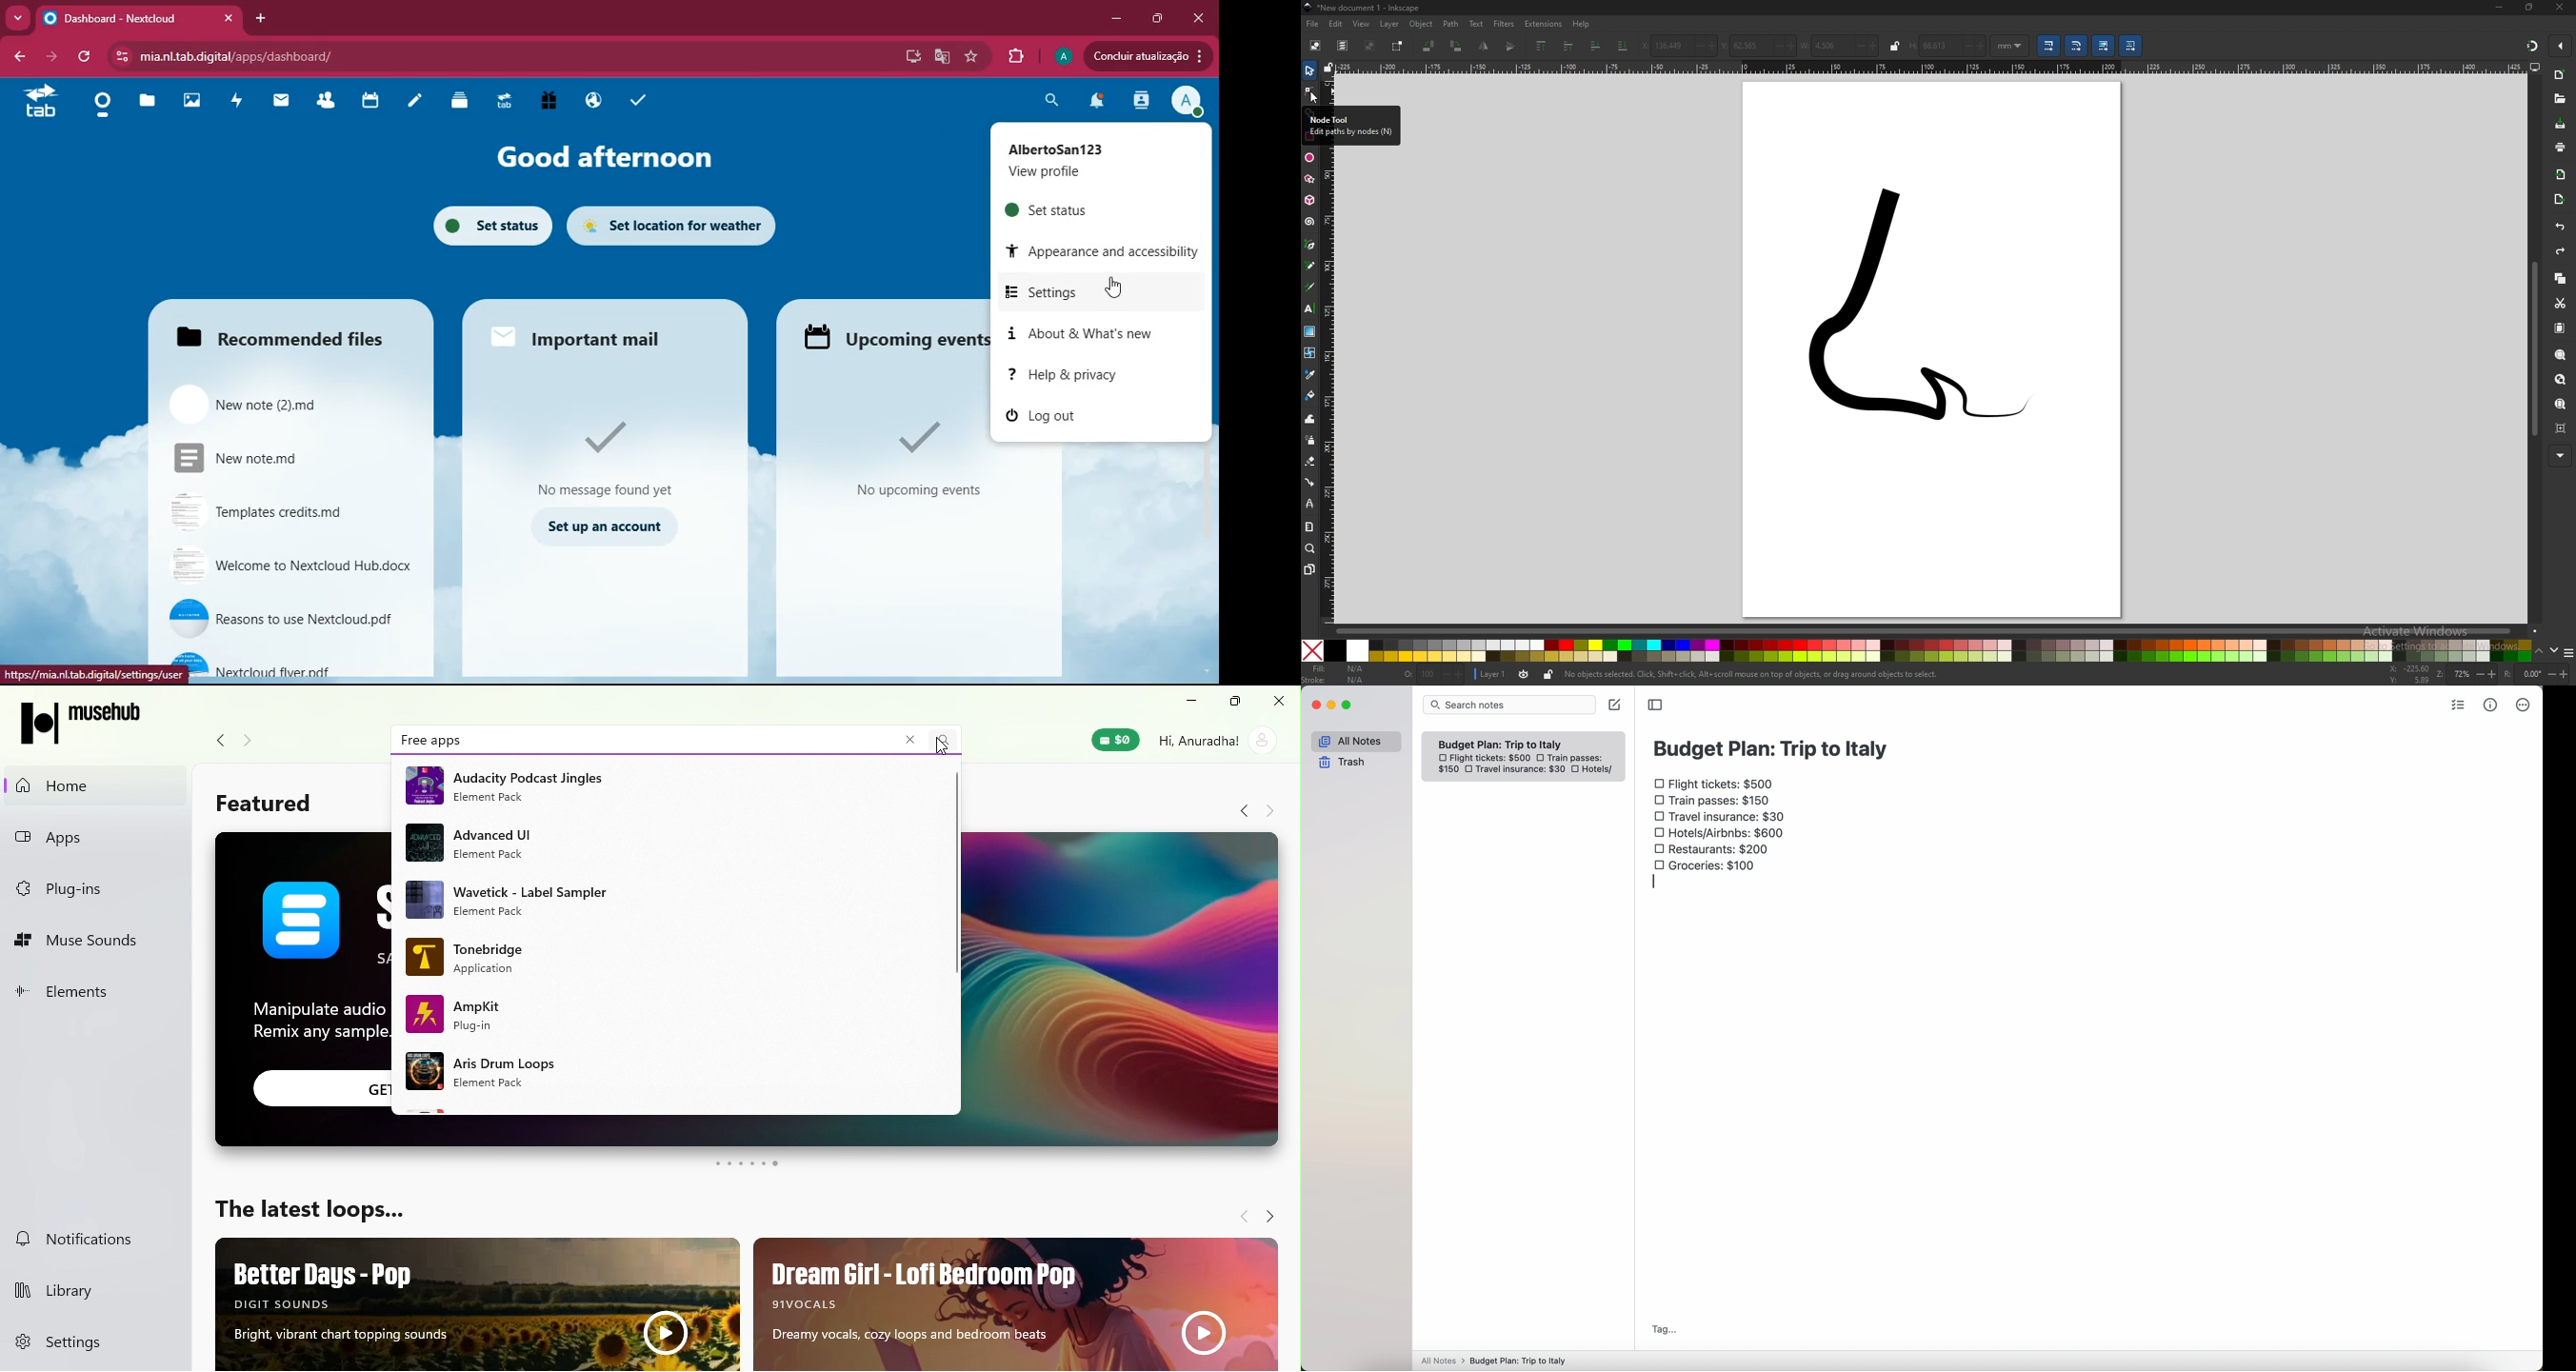 This screenshot has width=2576, height=1372. Describe the element at coordinates (1570, 46) in the screenshot. I see `raise selection one step` at that location.